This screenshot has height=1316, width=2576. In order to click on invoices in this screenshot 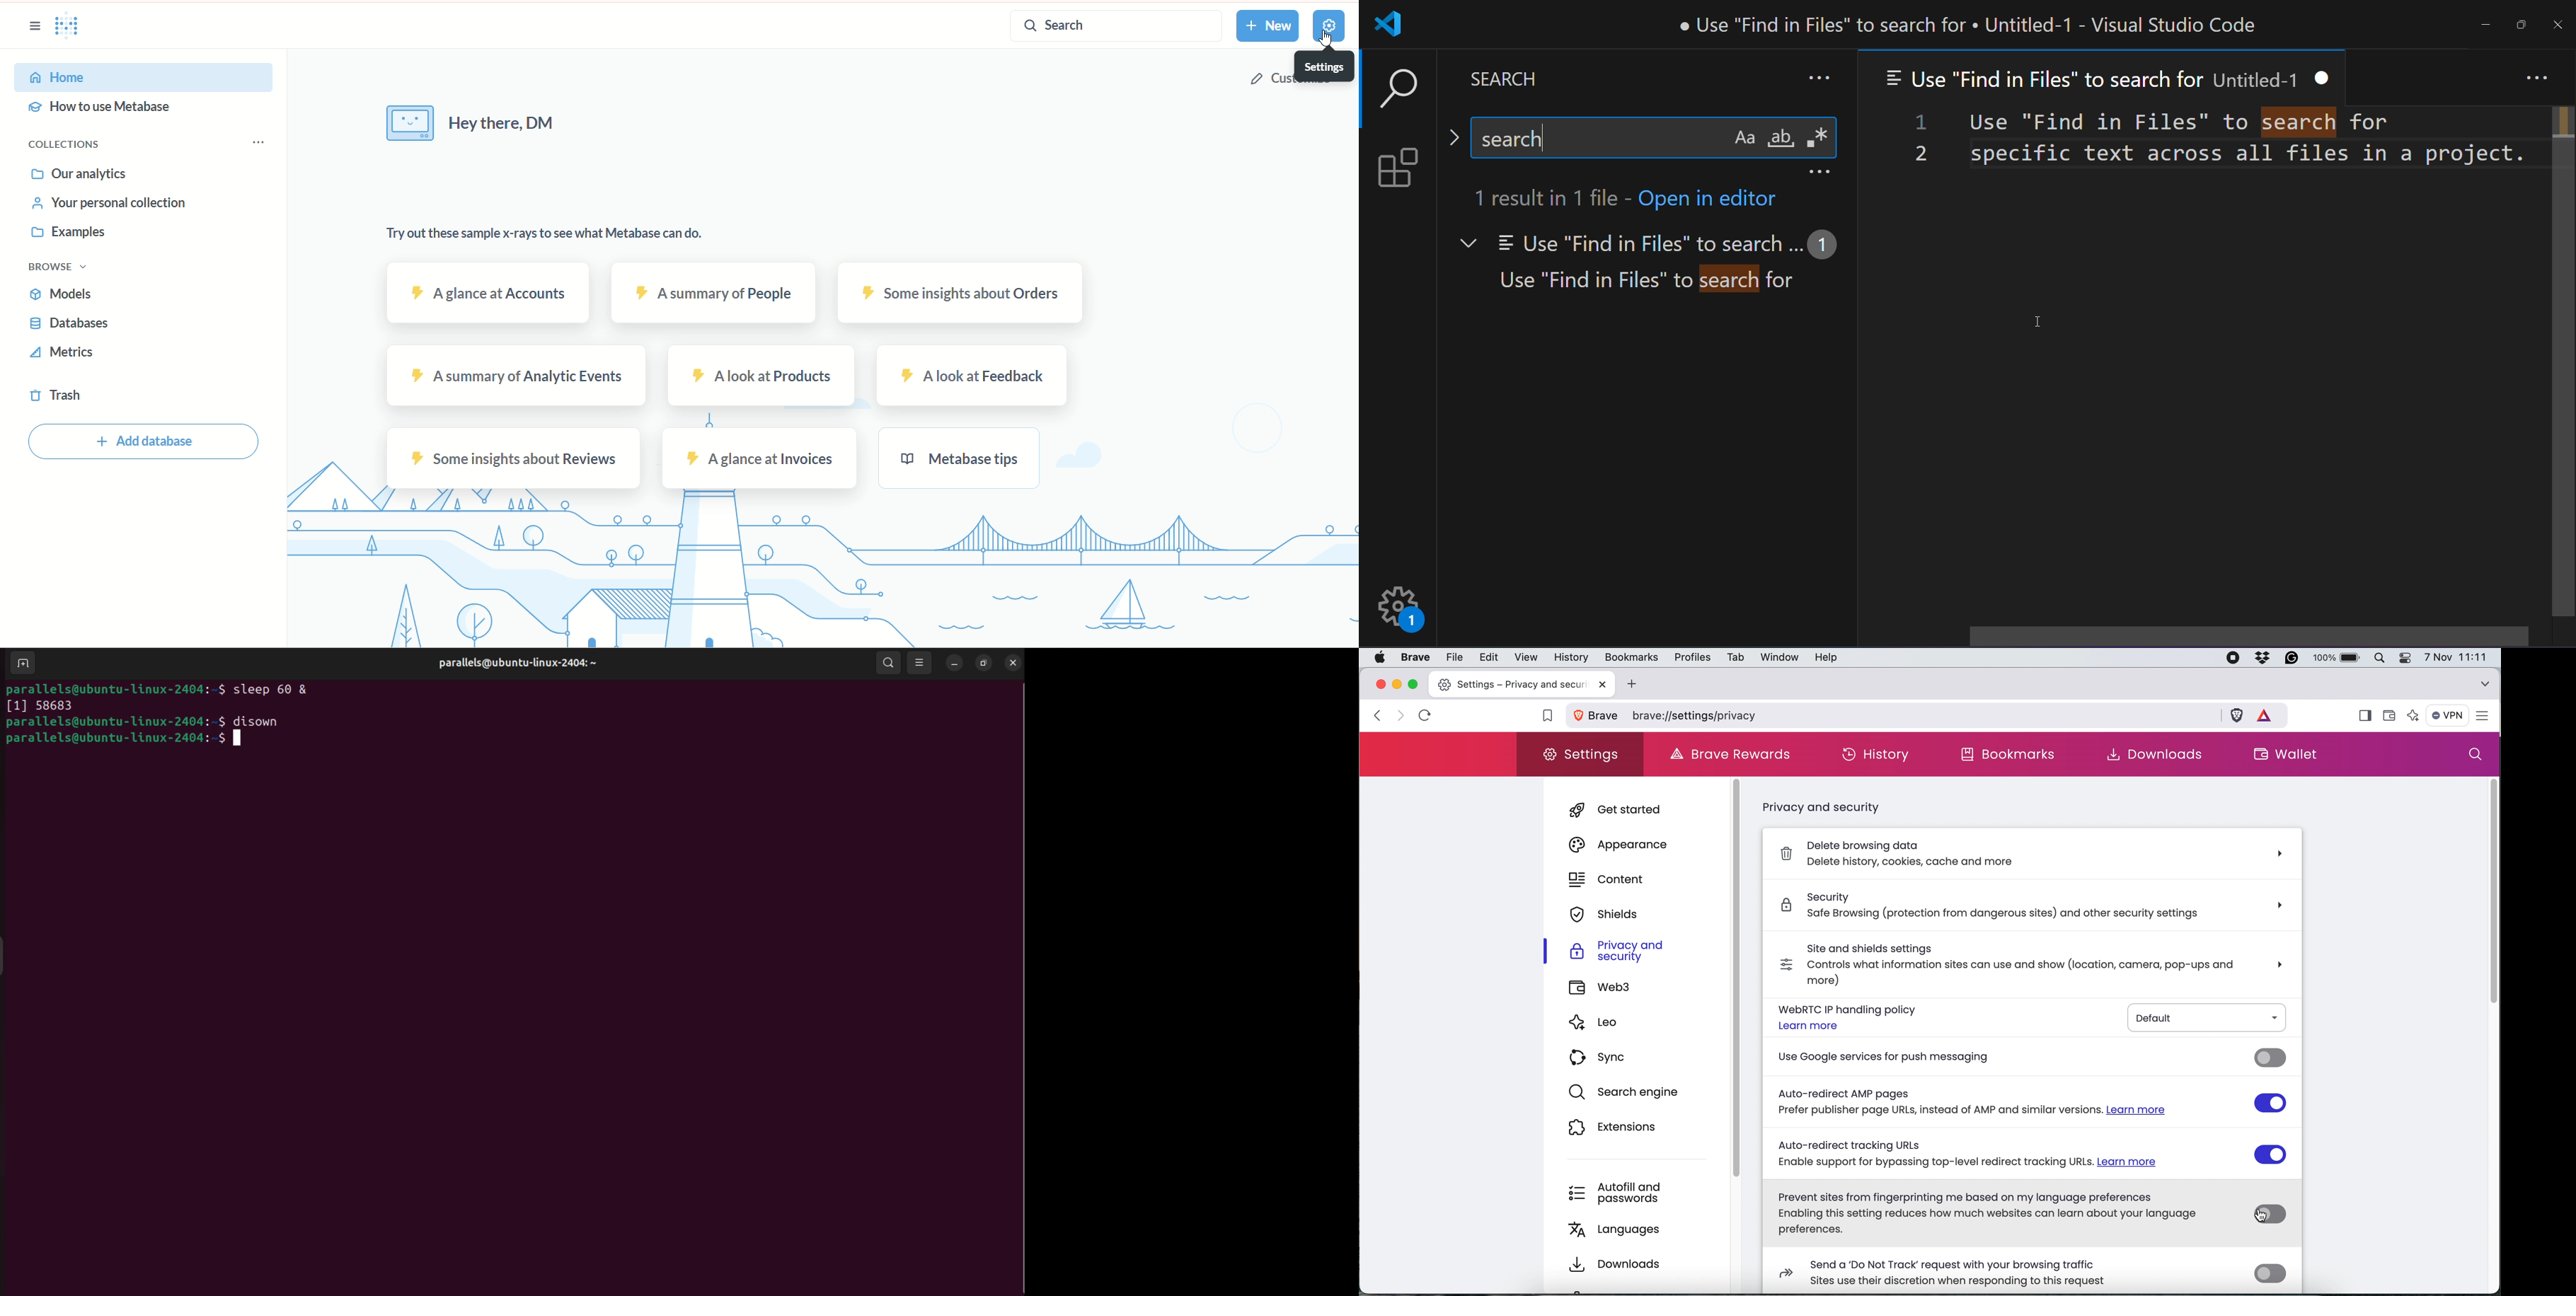, I will do `click(762, 458)`.